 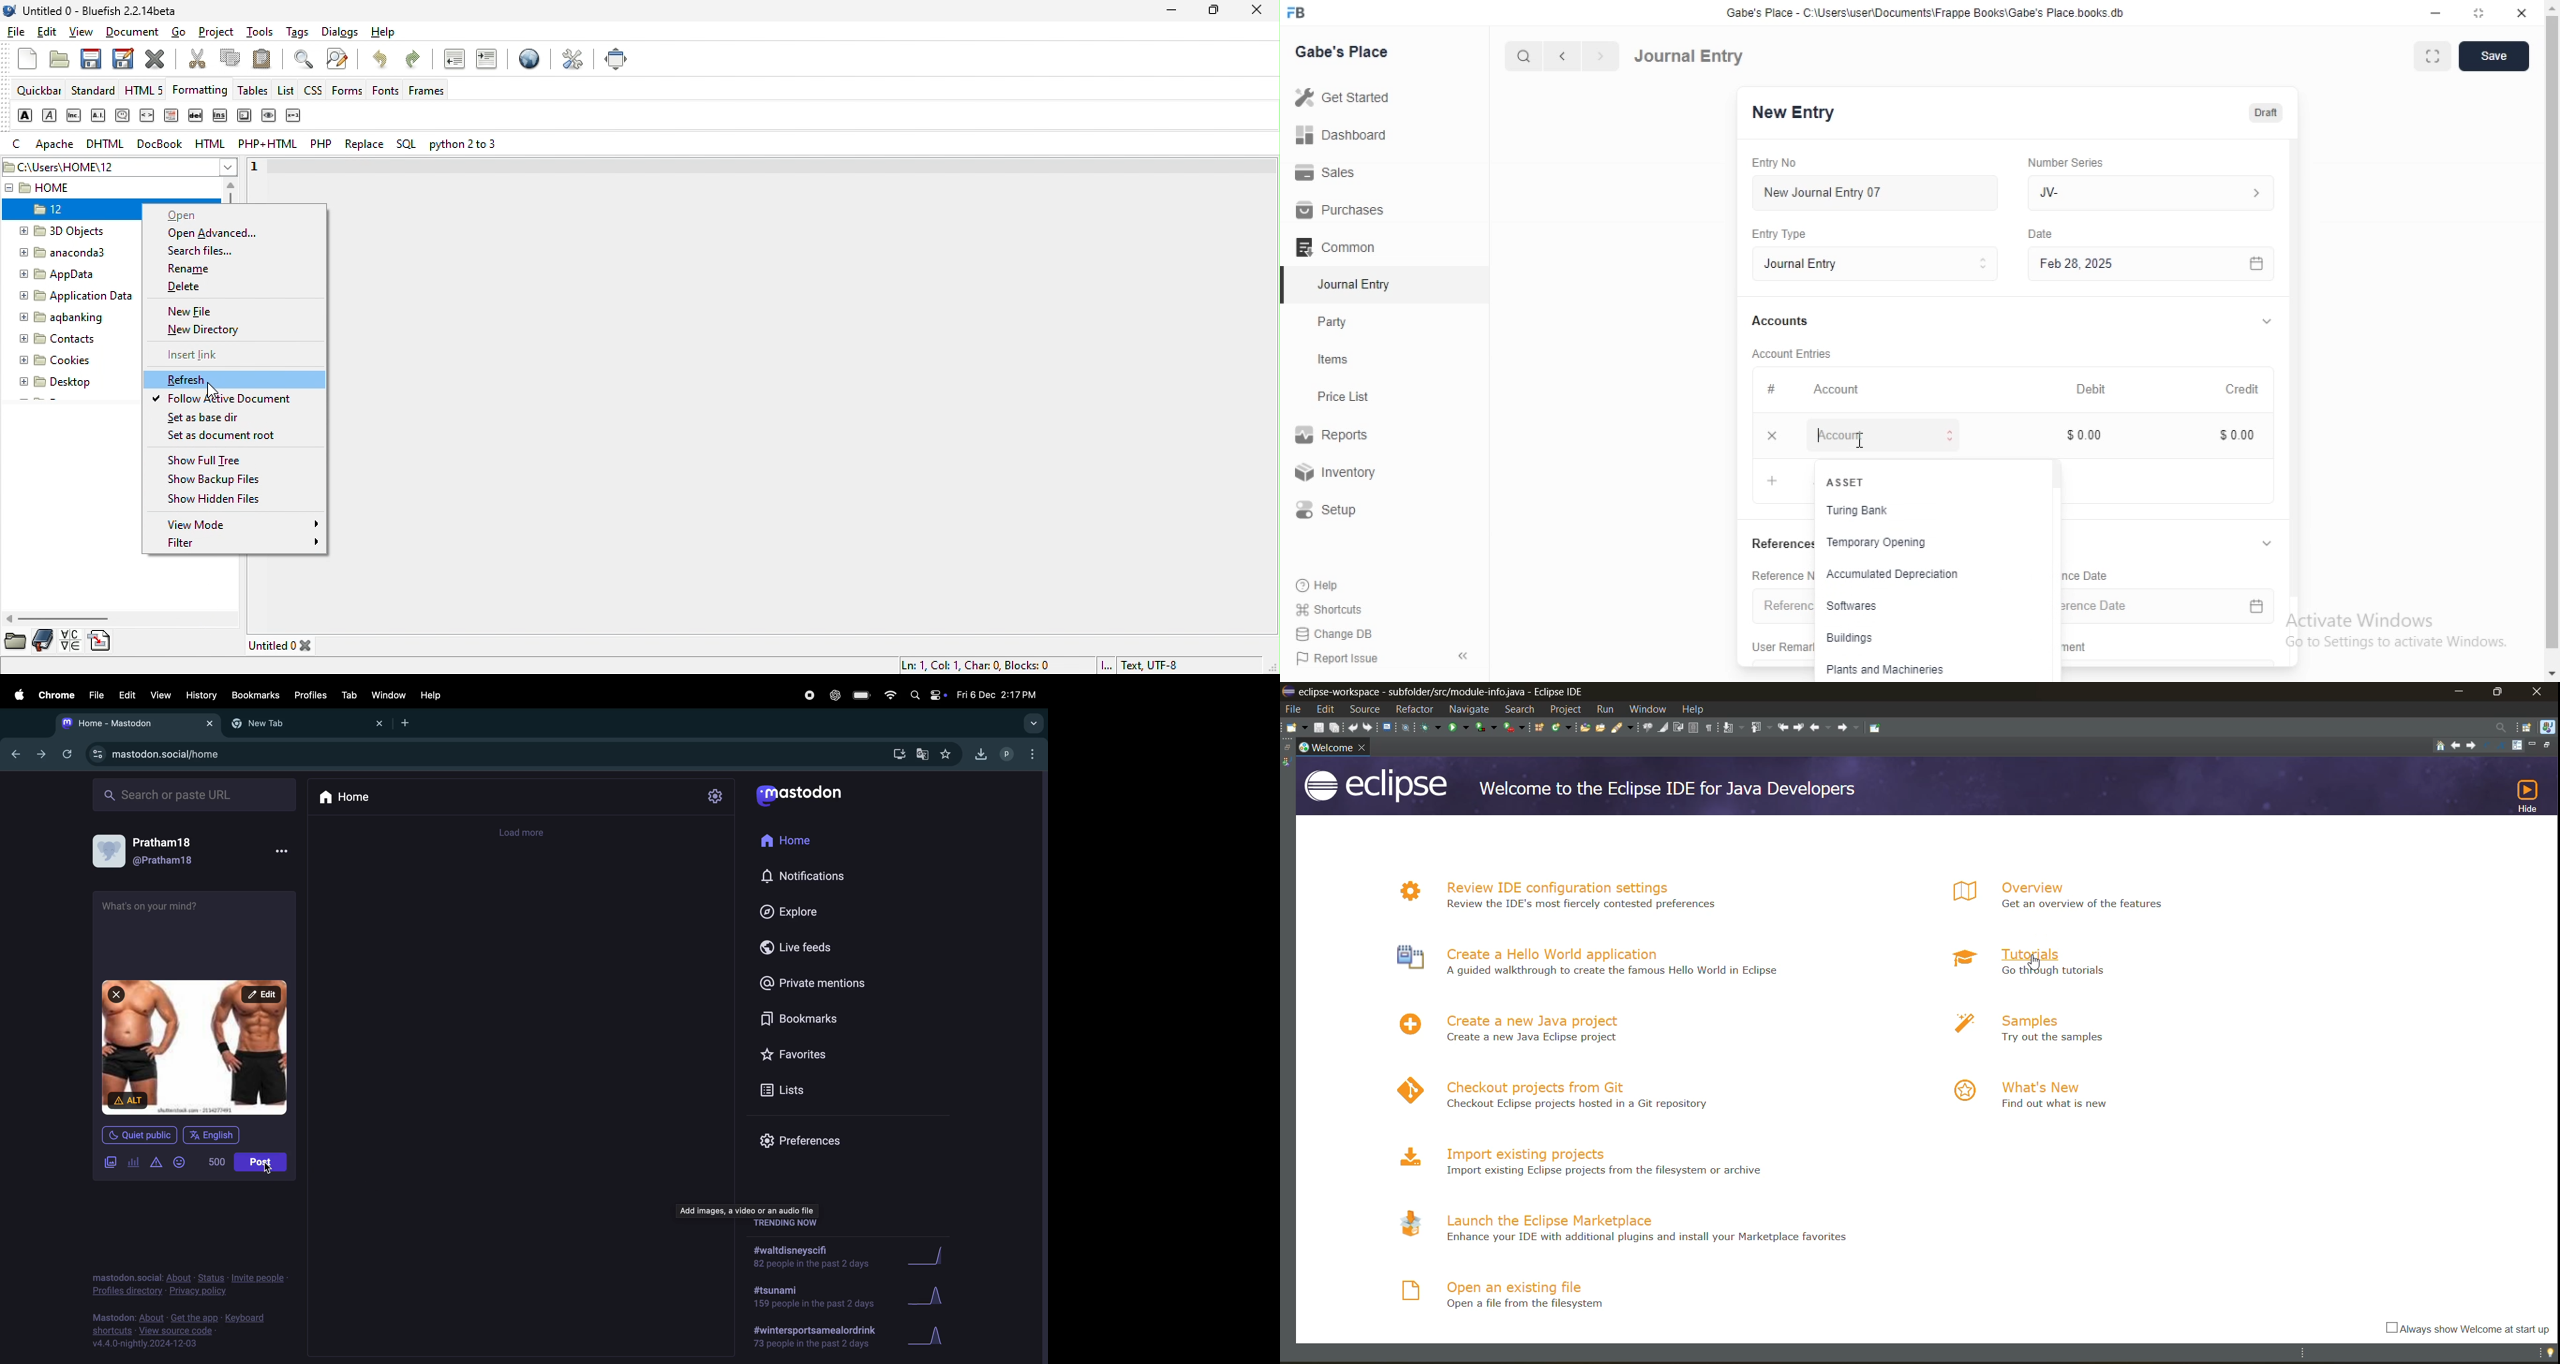 I want to click on #wintersportmeal drink, so click(x=818, y=1337).